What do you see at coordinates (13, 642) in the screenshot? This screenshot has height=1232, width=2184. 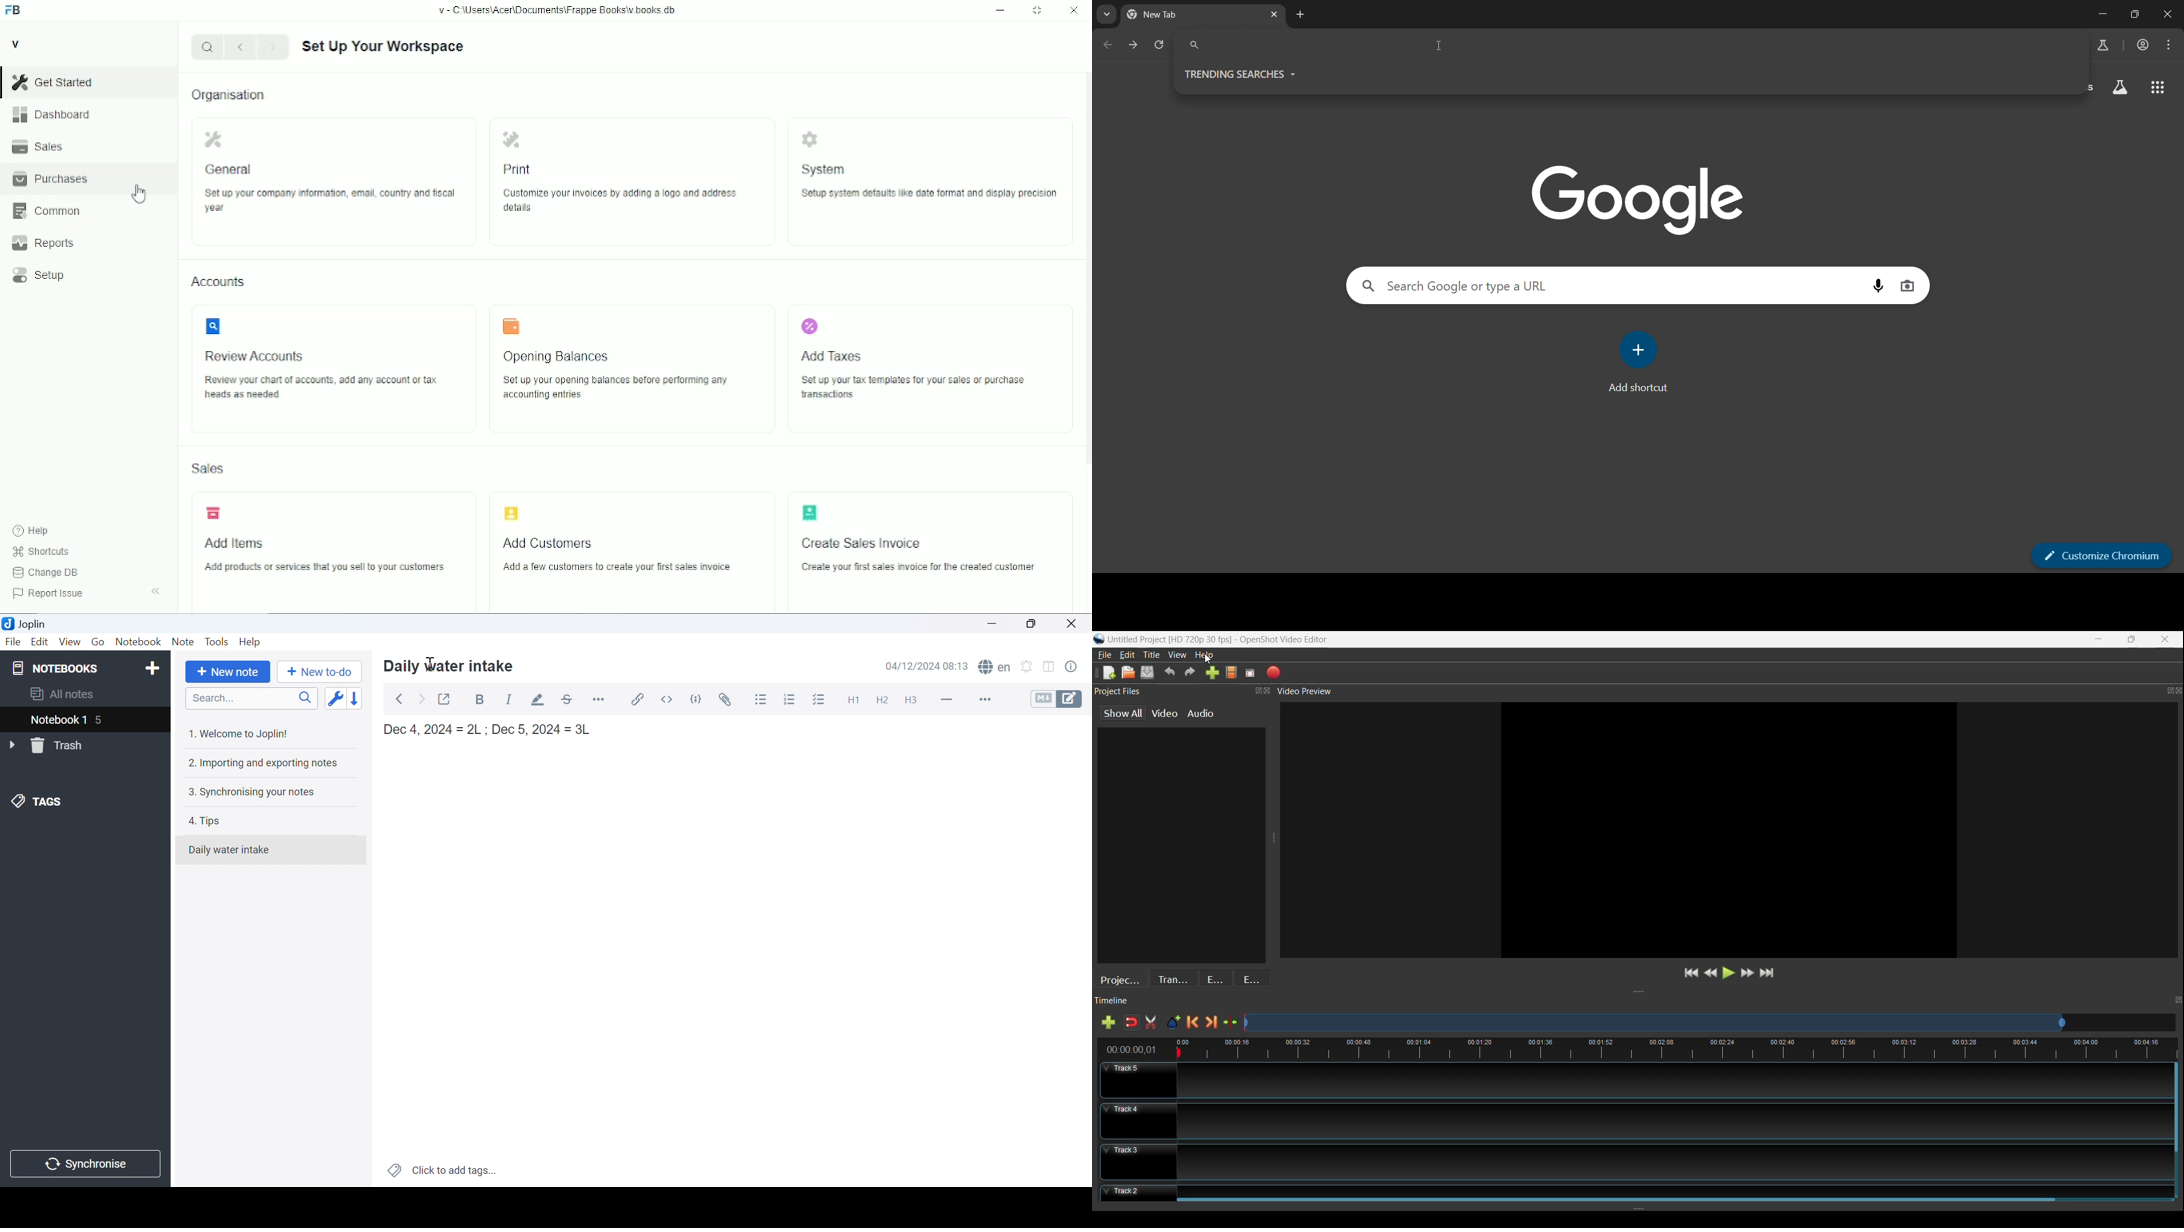 I see `File` at bounding box center [13, 642].